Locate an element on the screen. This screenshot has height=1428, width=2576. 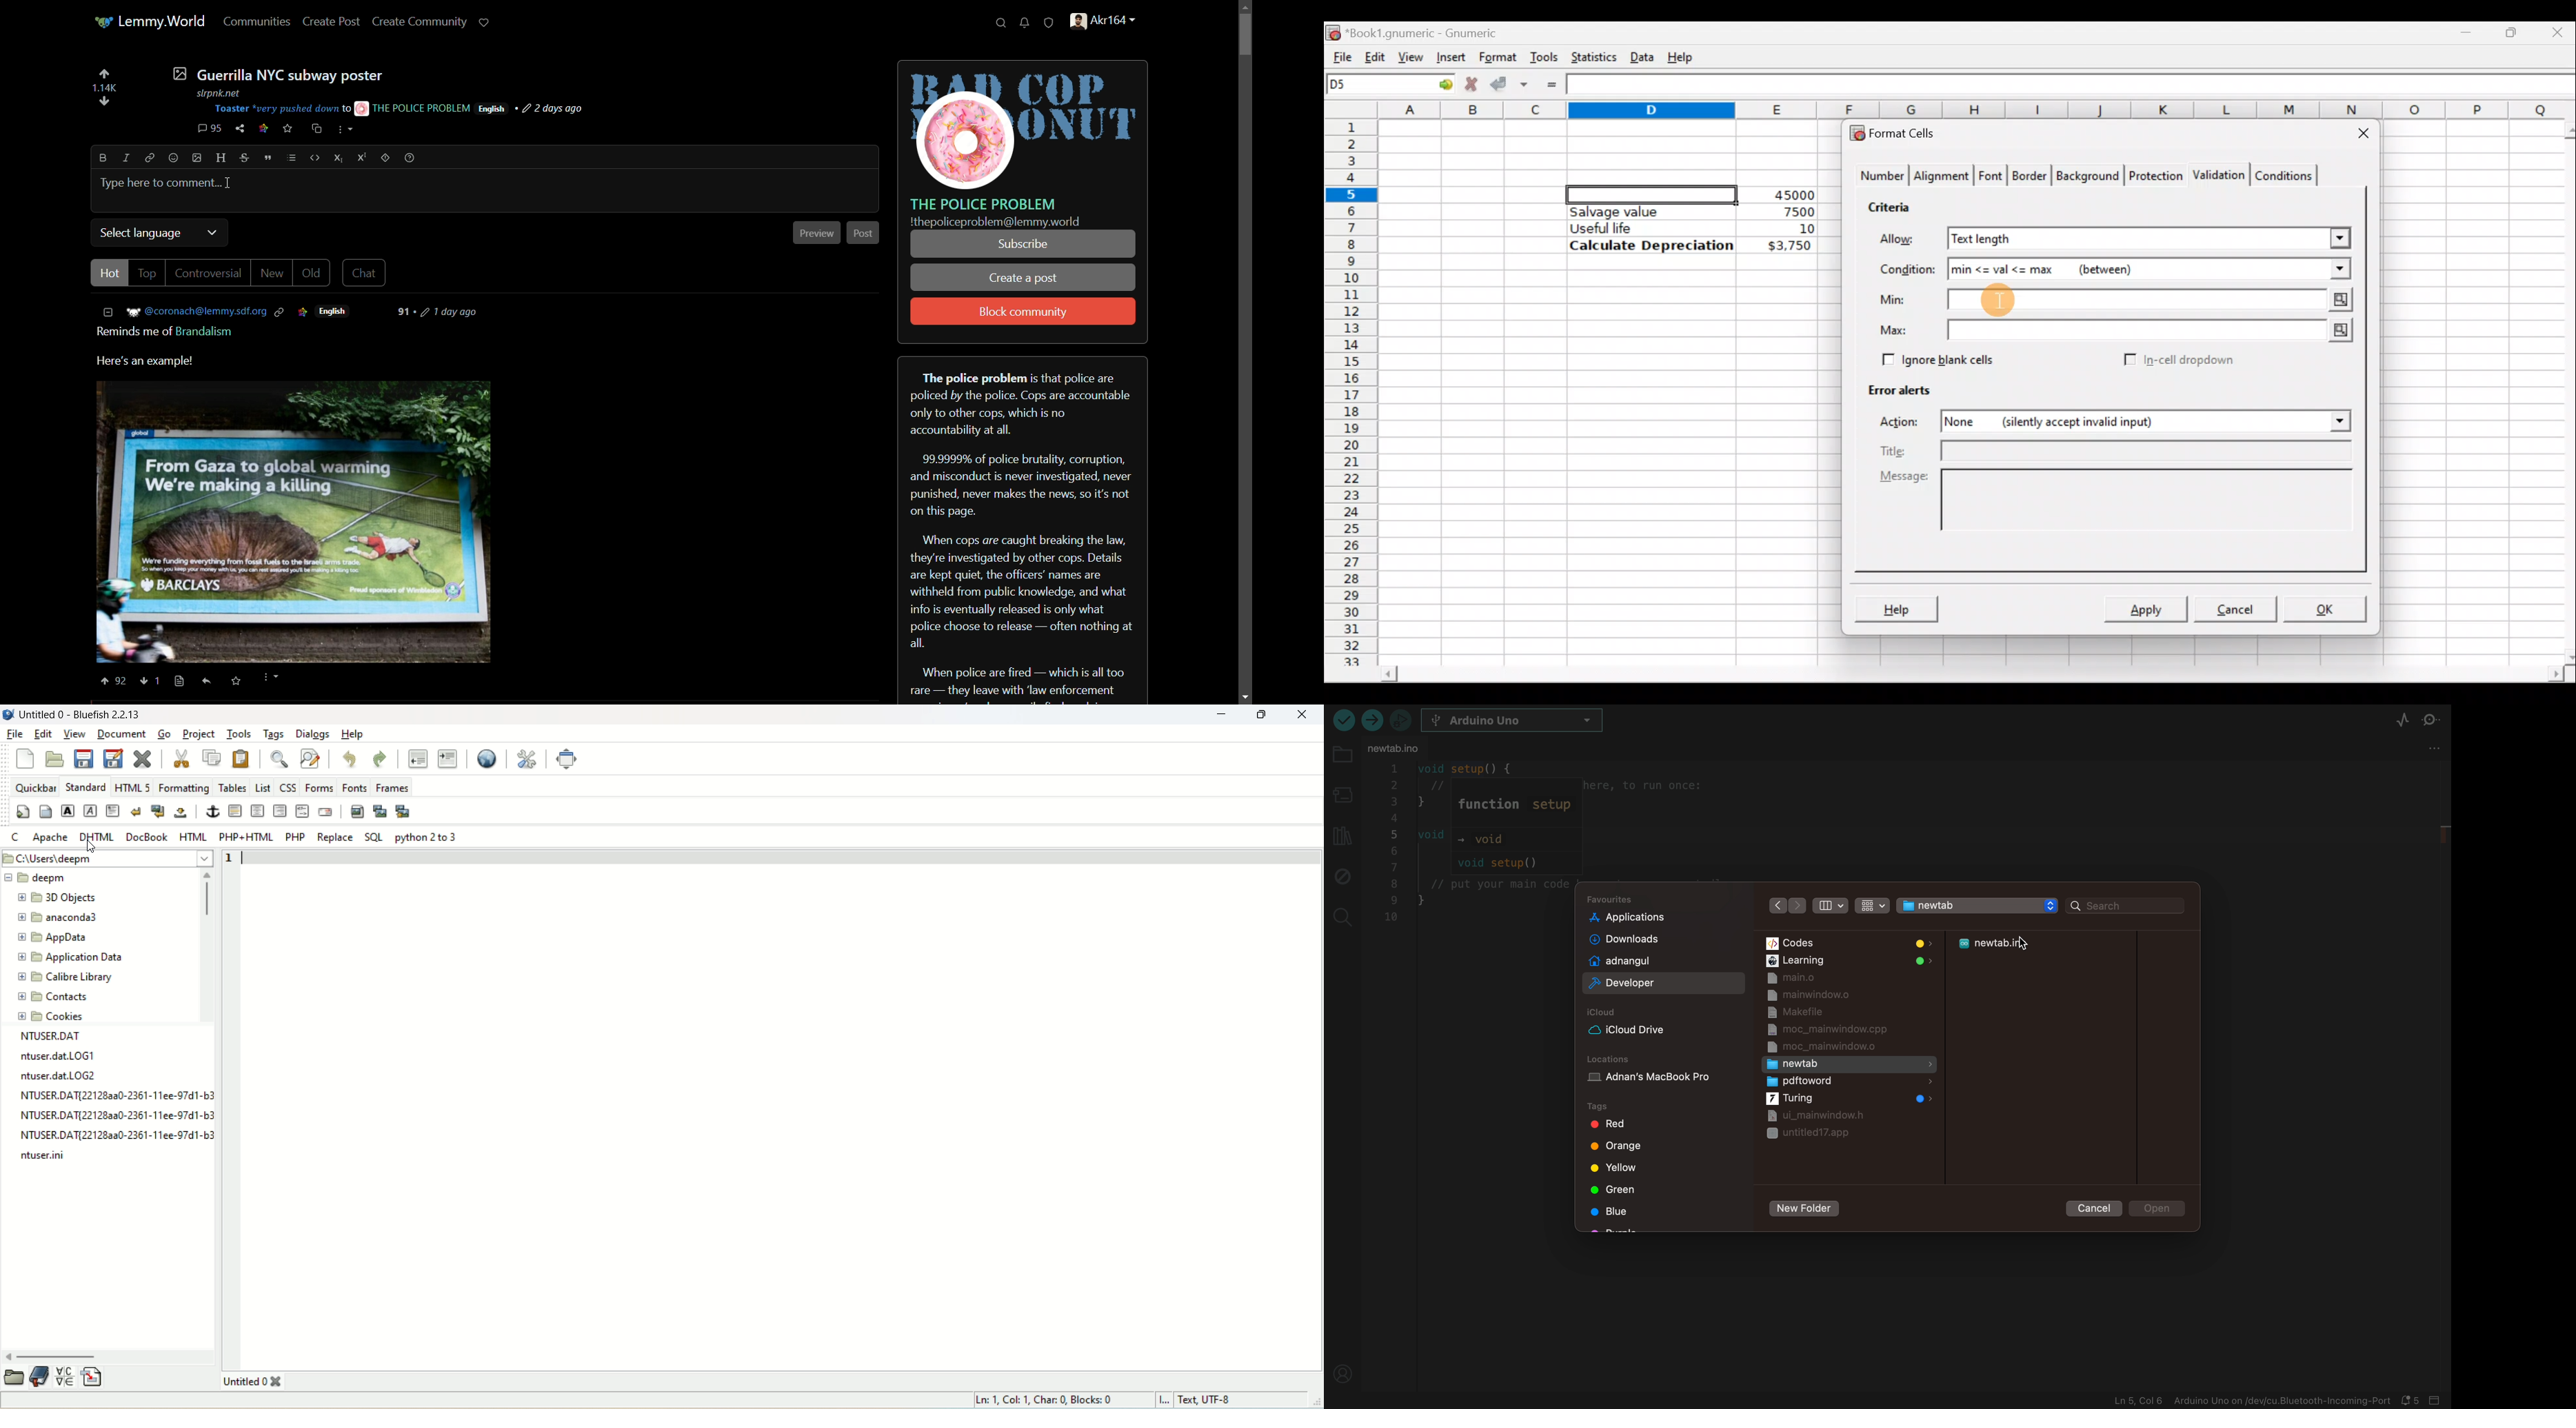
Minimize is located at coordinates (2470, 29).